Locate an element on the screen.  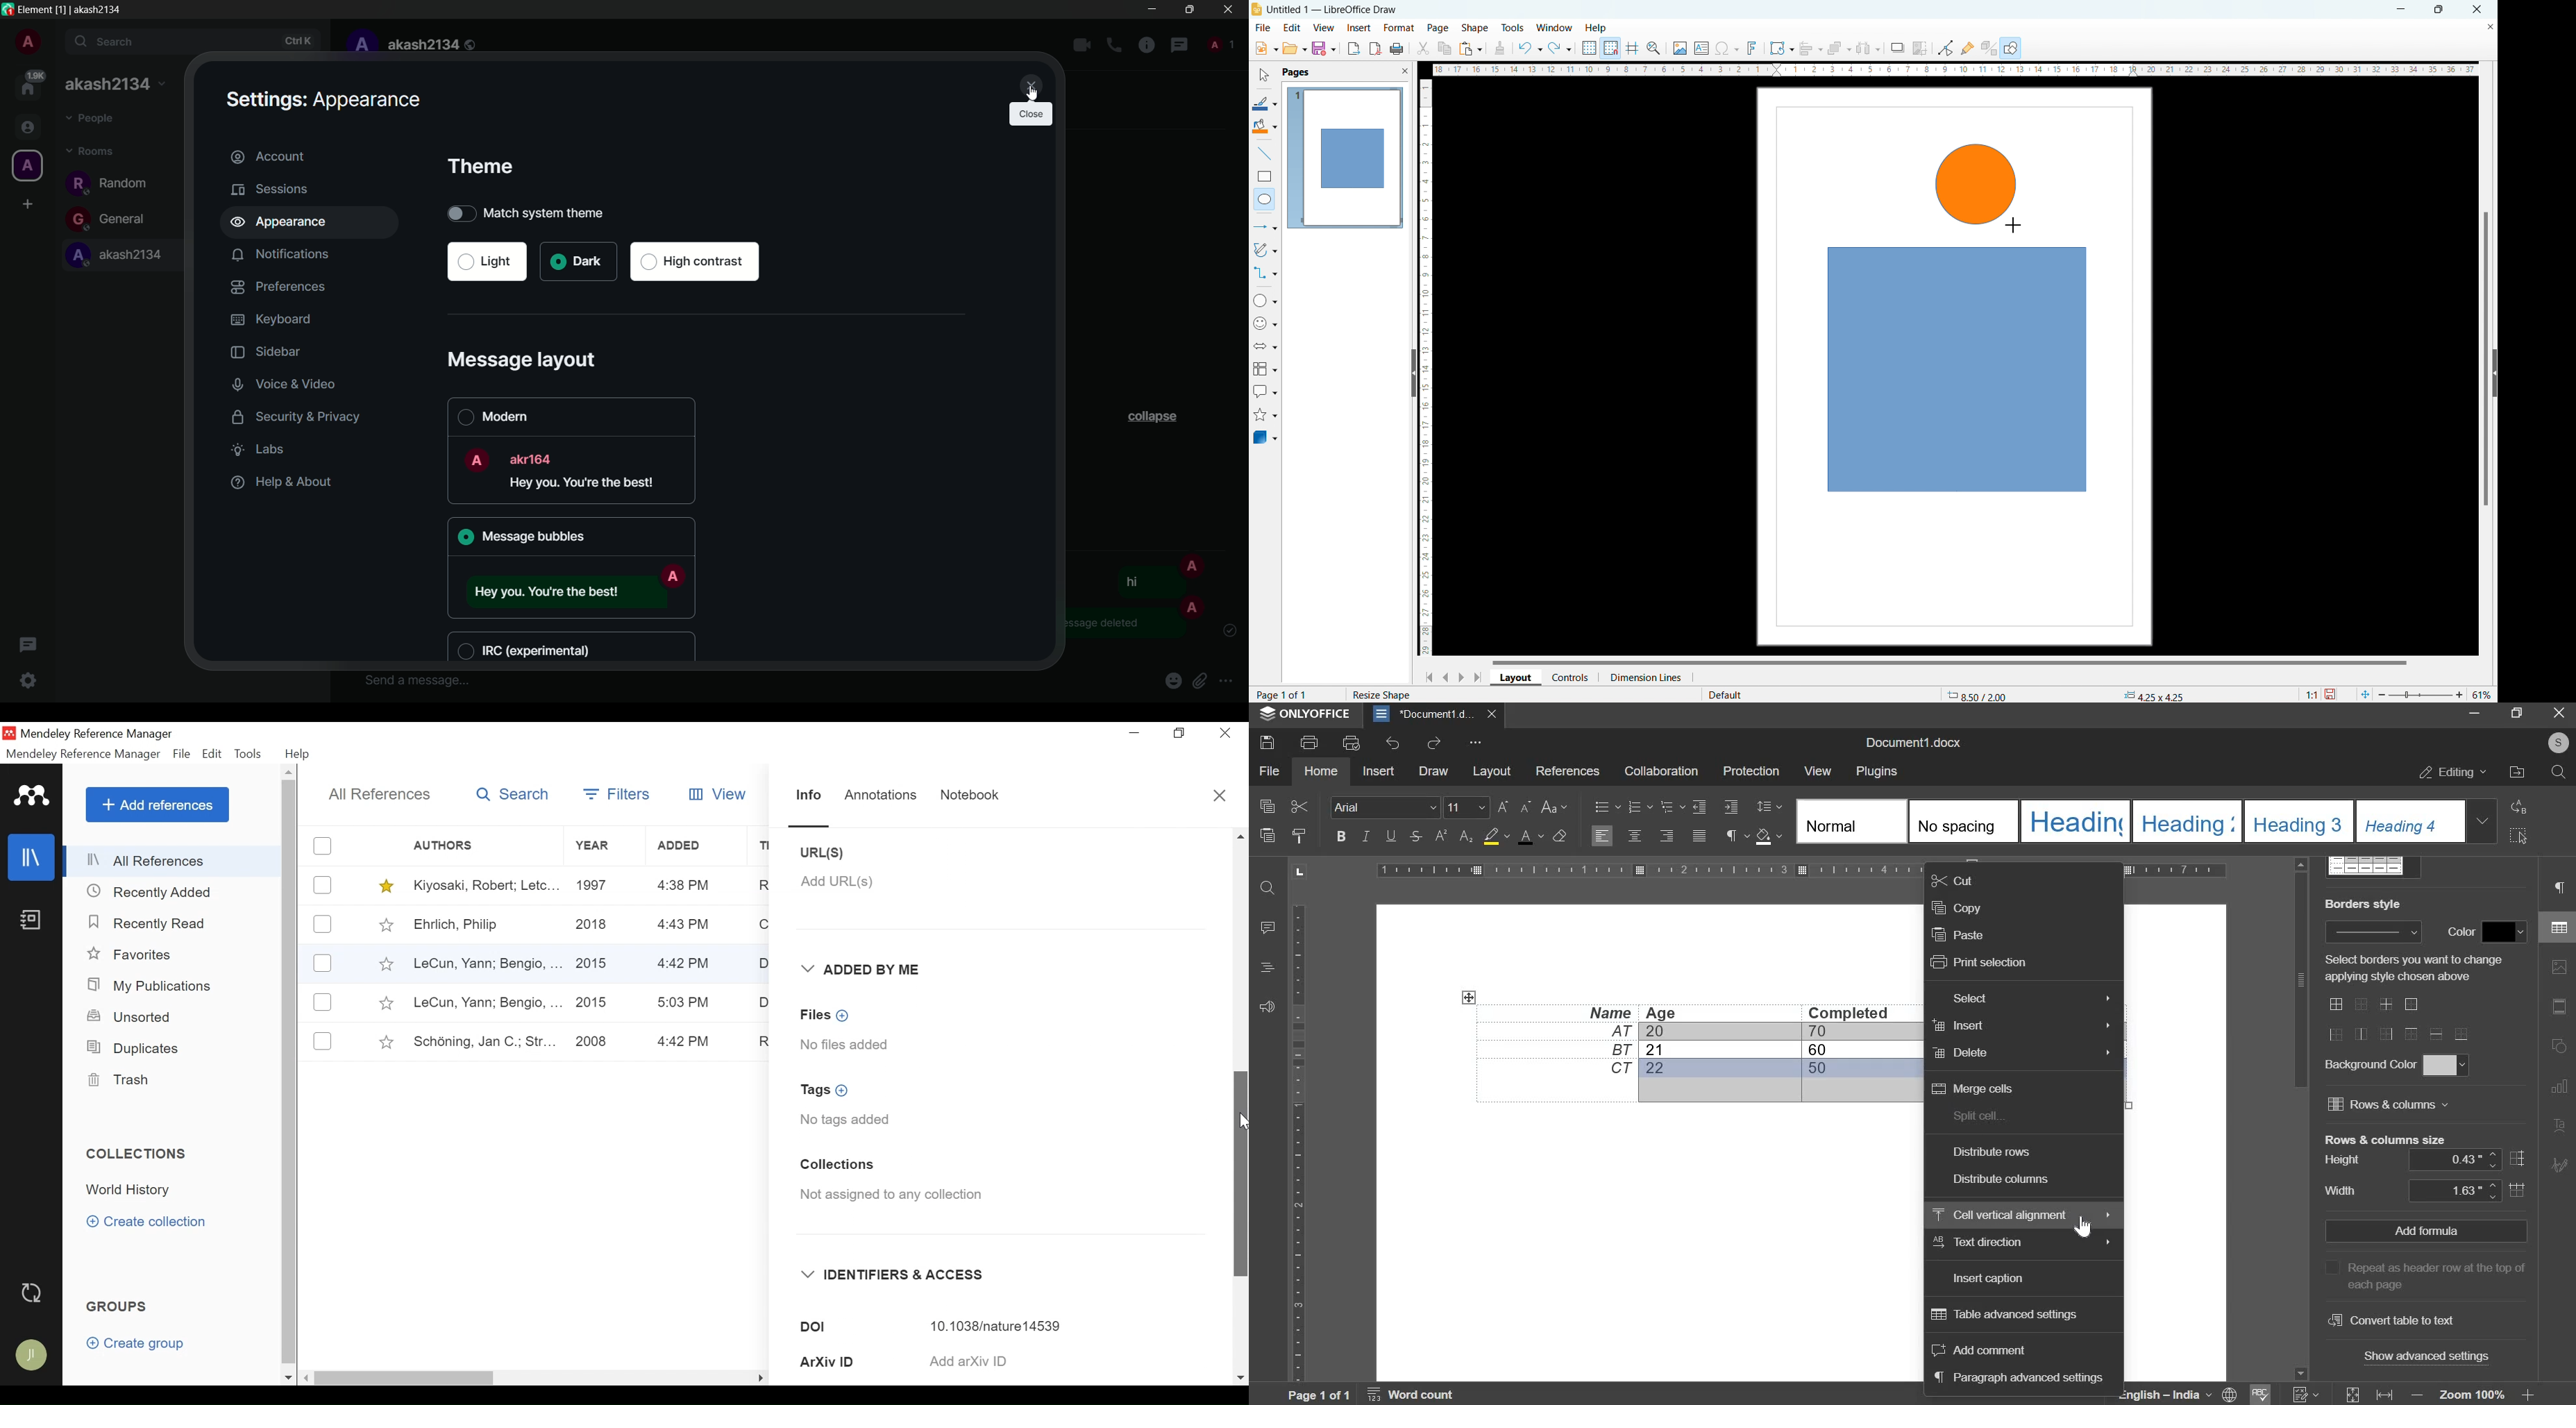
window is located at coordinates (1555, 29).